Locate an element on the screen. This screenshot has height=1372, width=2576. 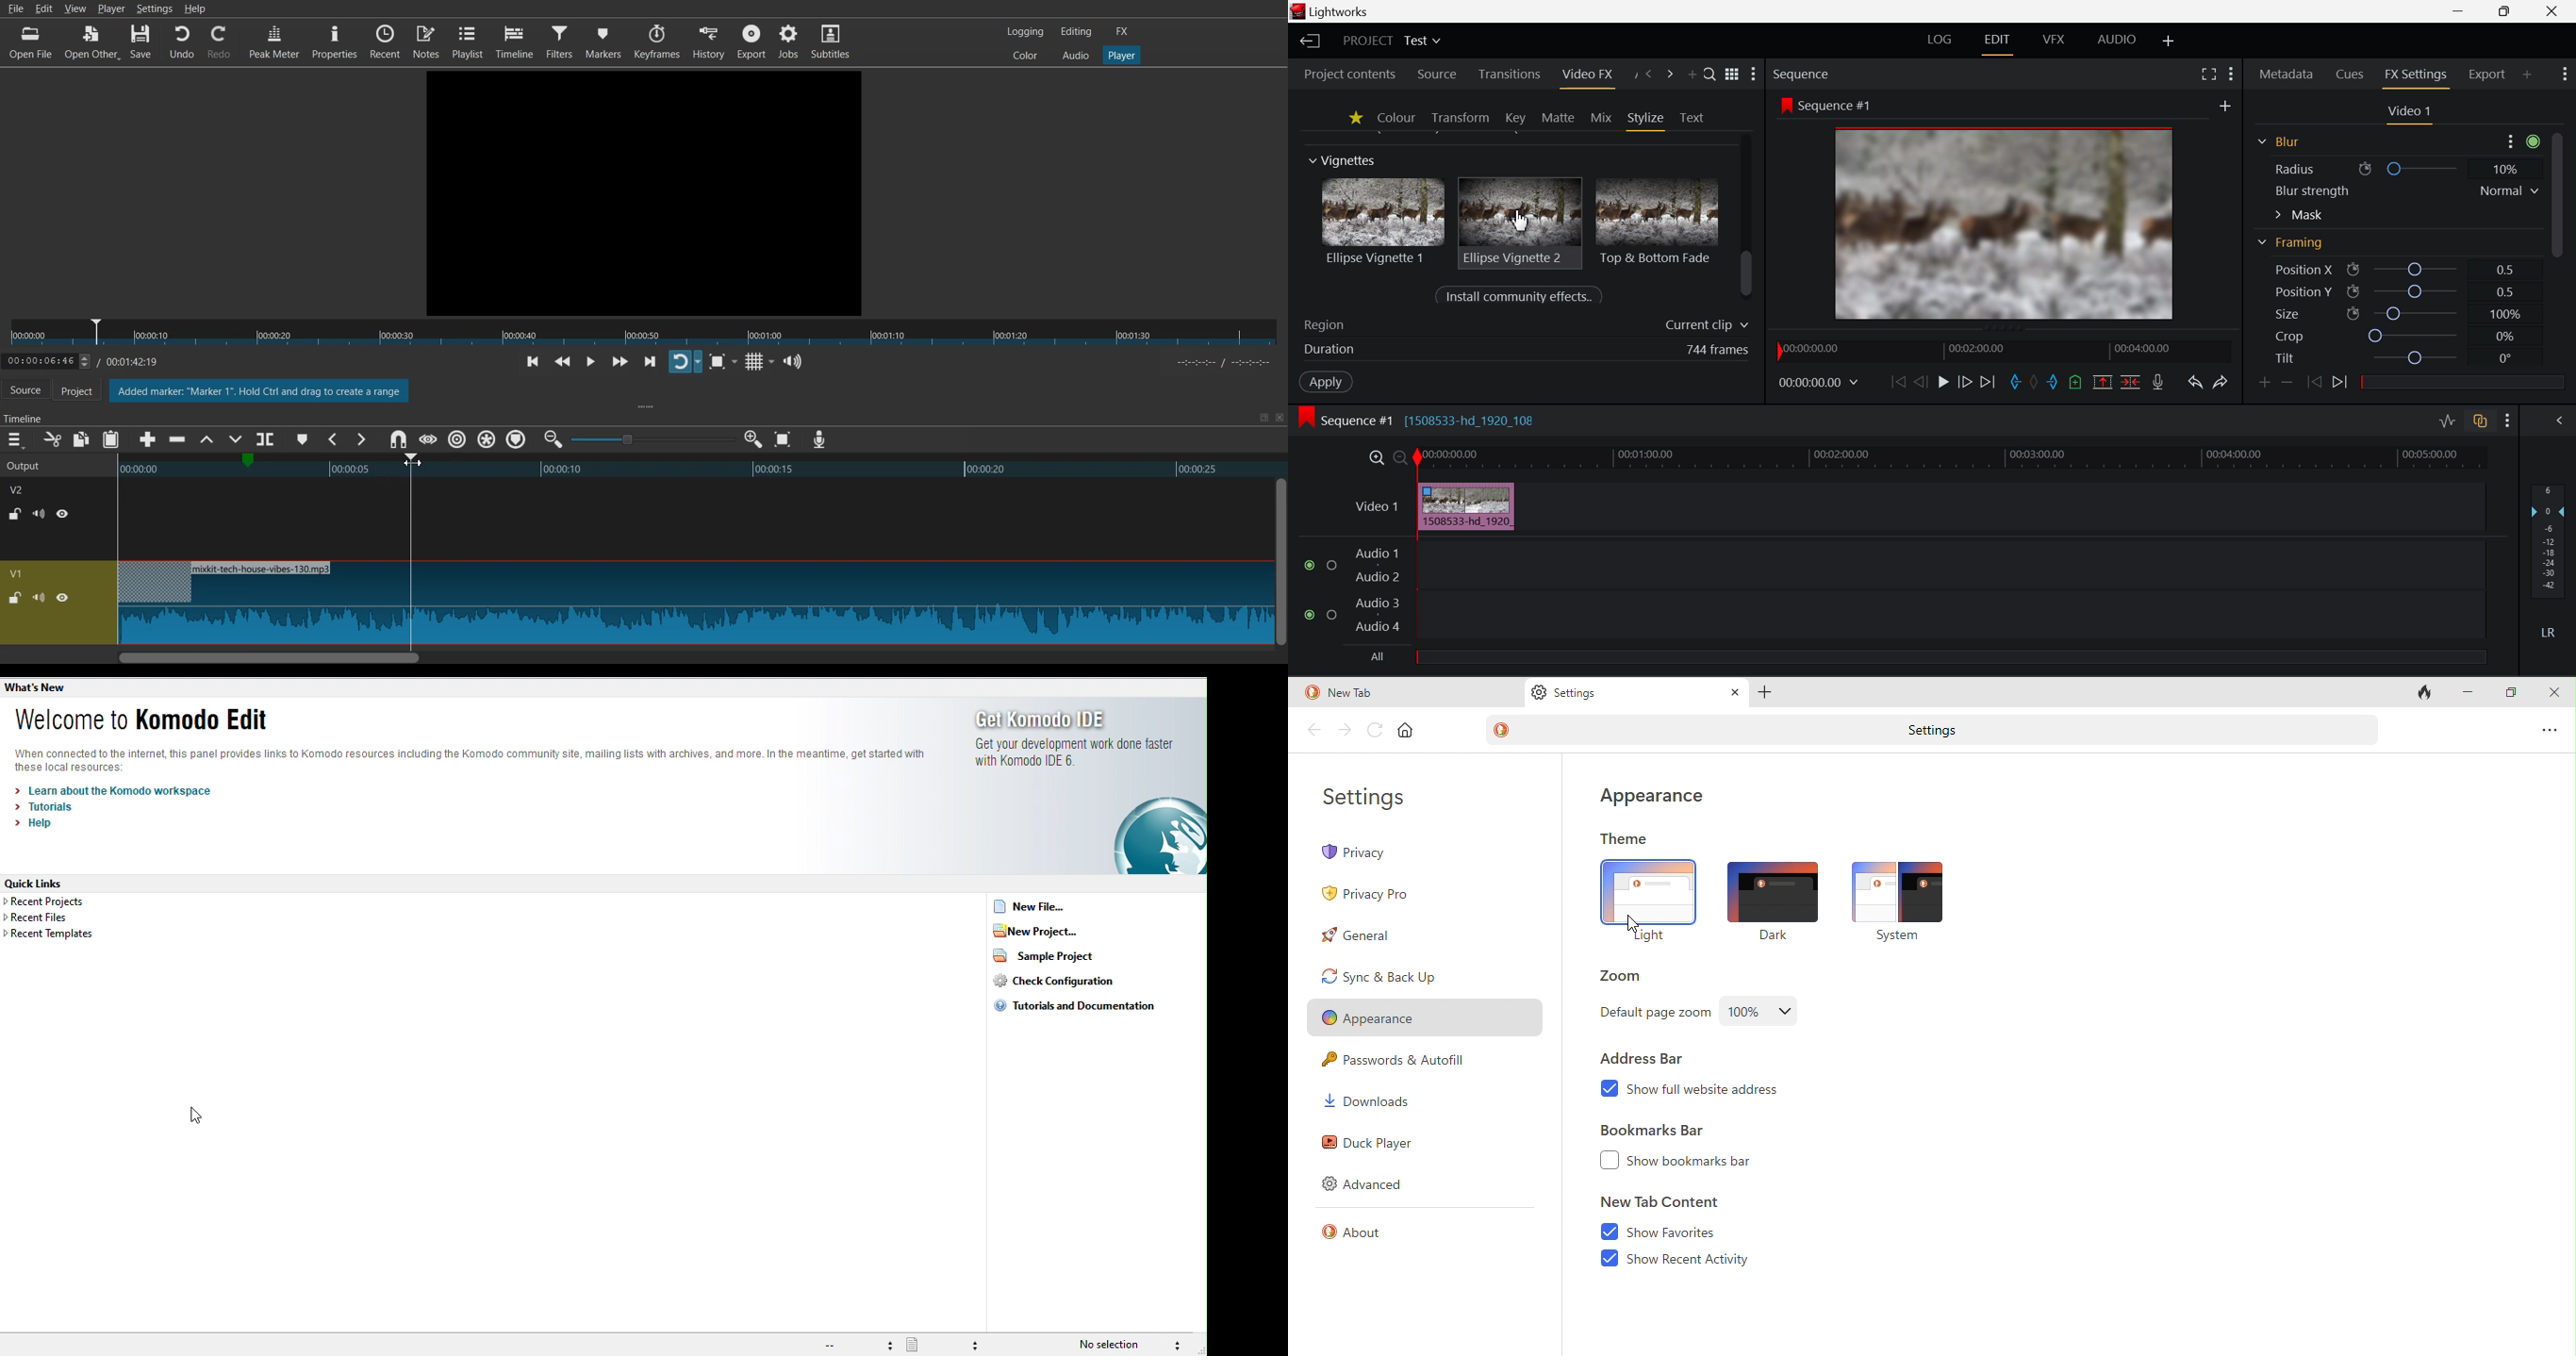
Project Timeline is located at coordinates (1951, 459).